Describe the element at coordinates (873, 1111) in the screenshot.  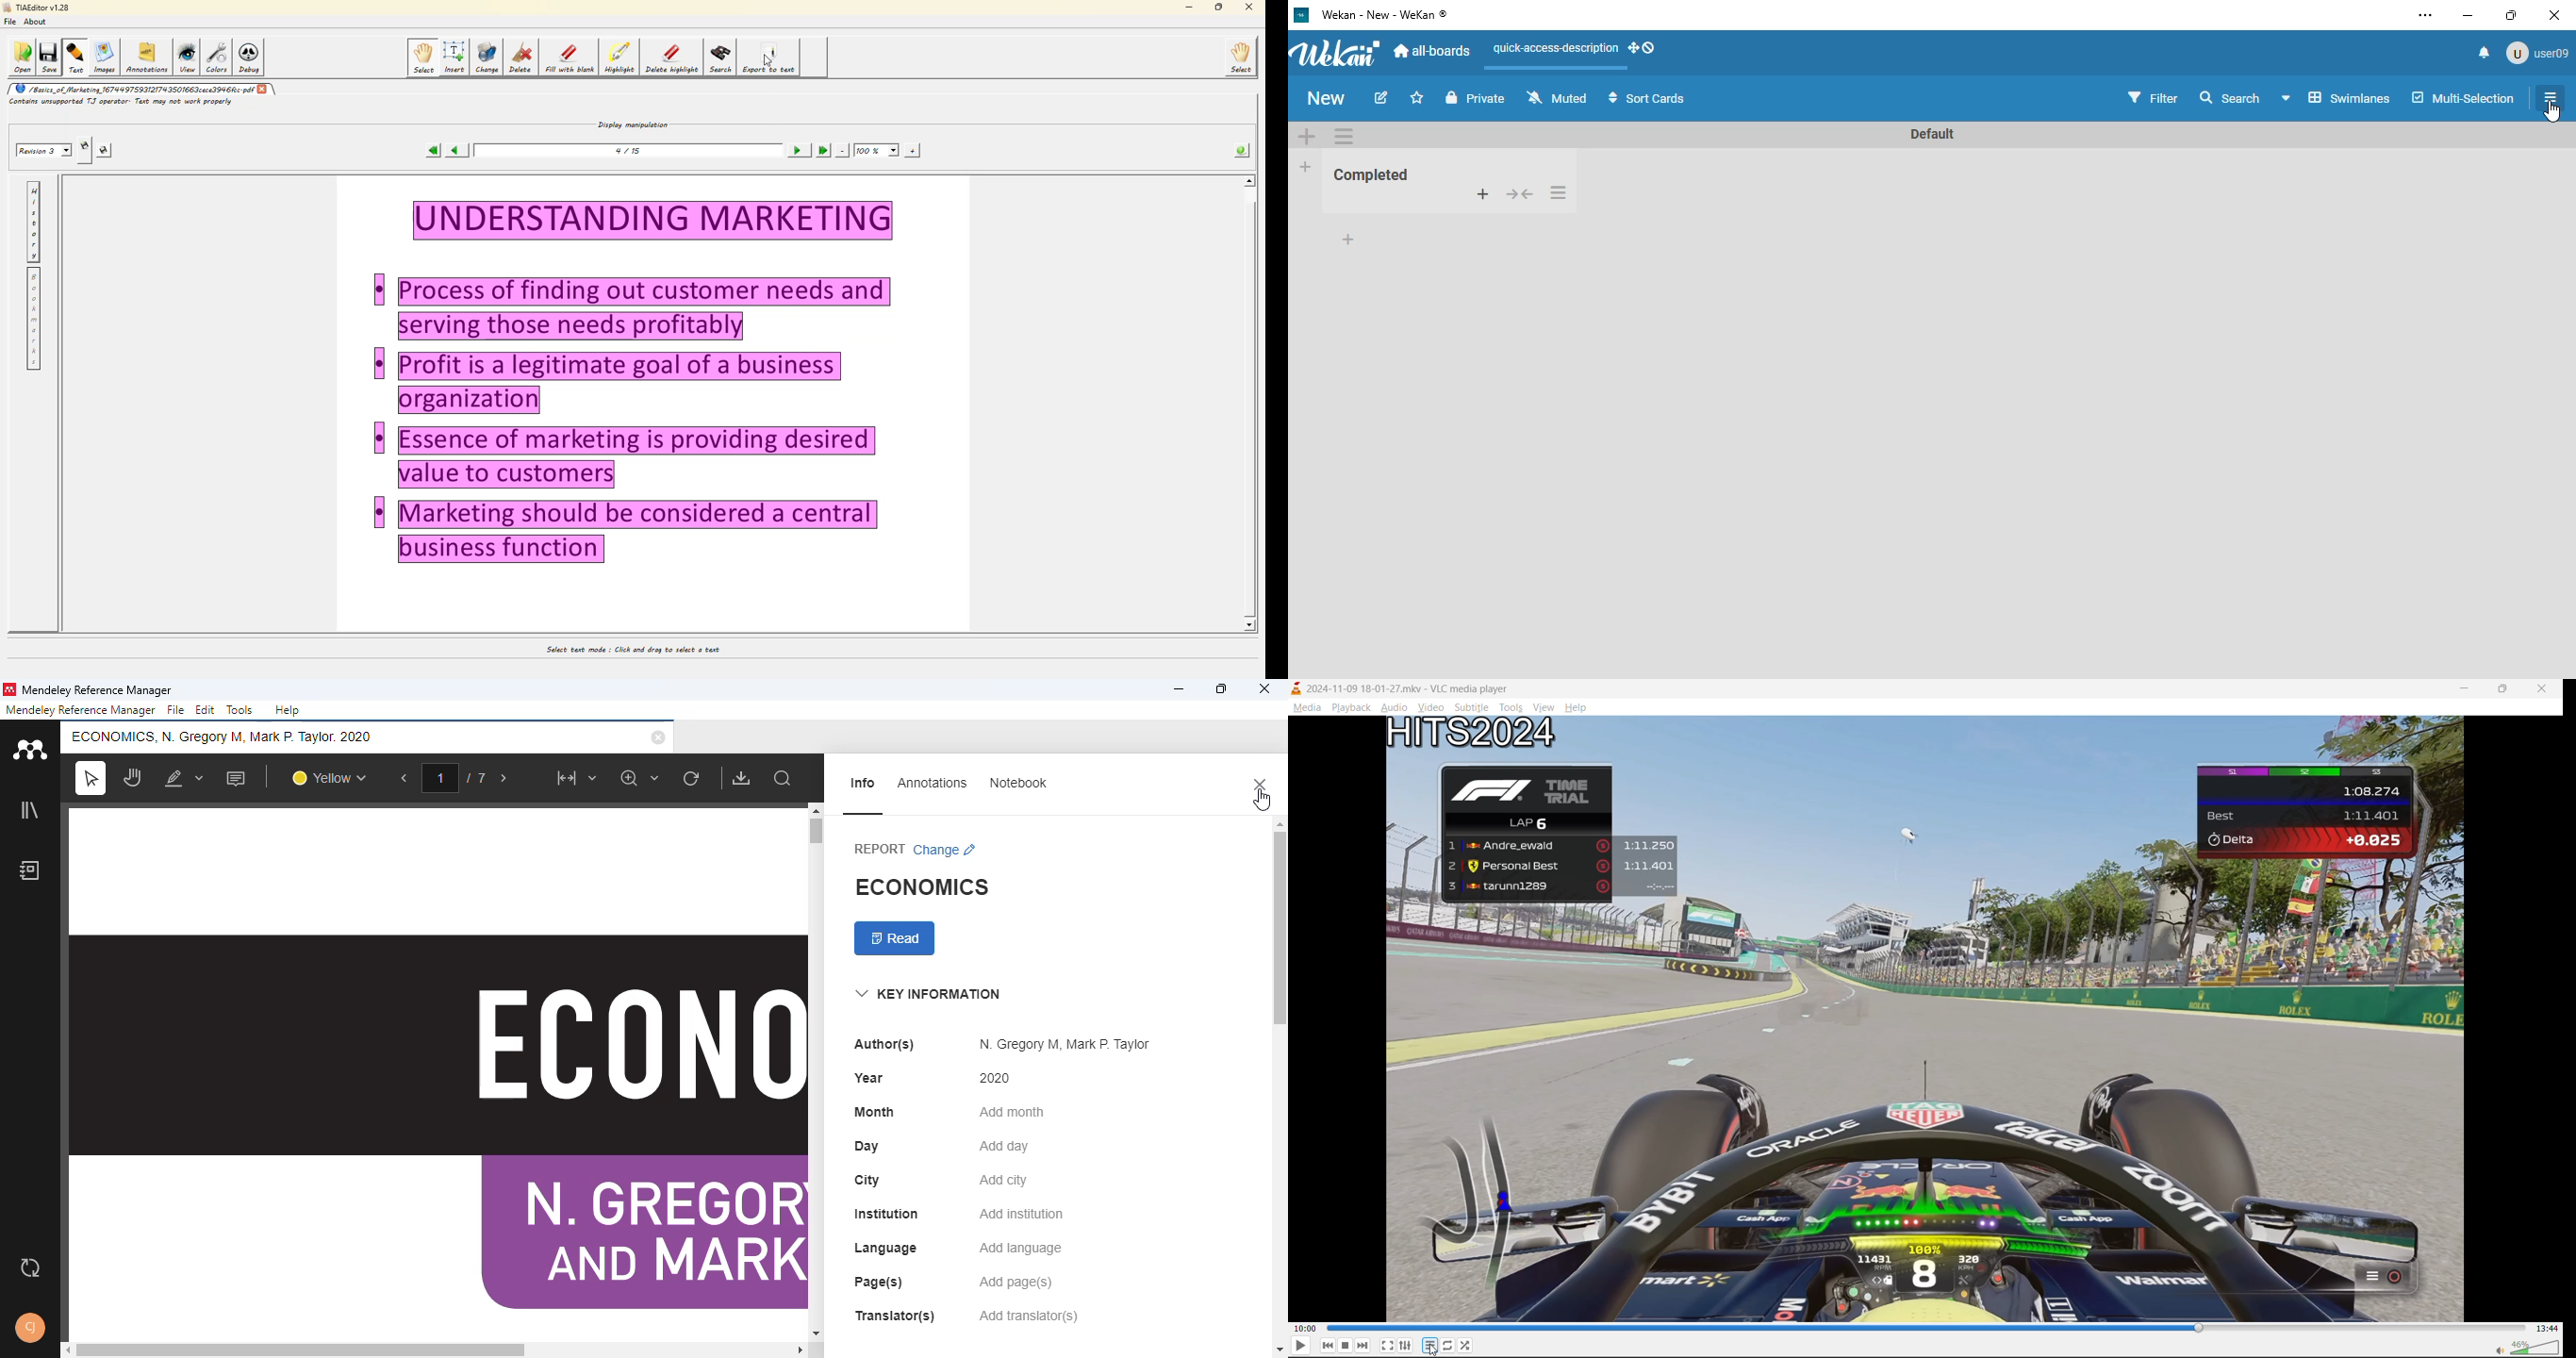
I see `month` at that location.